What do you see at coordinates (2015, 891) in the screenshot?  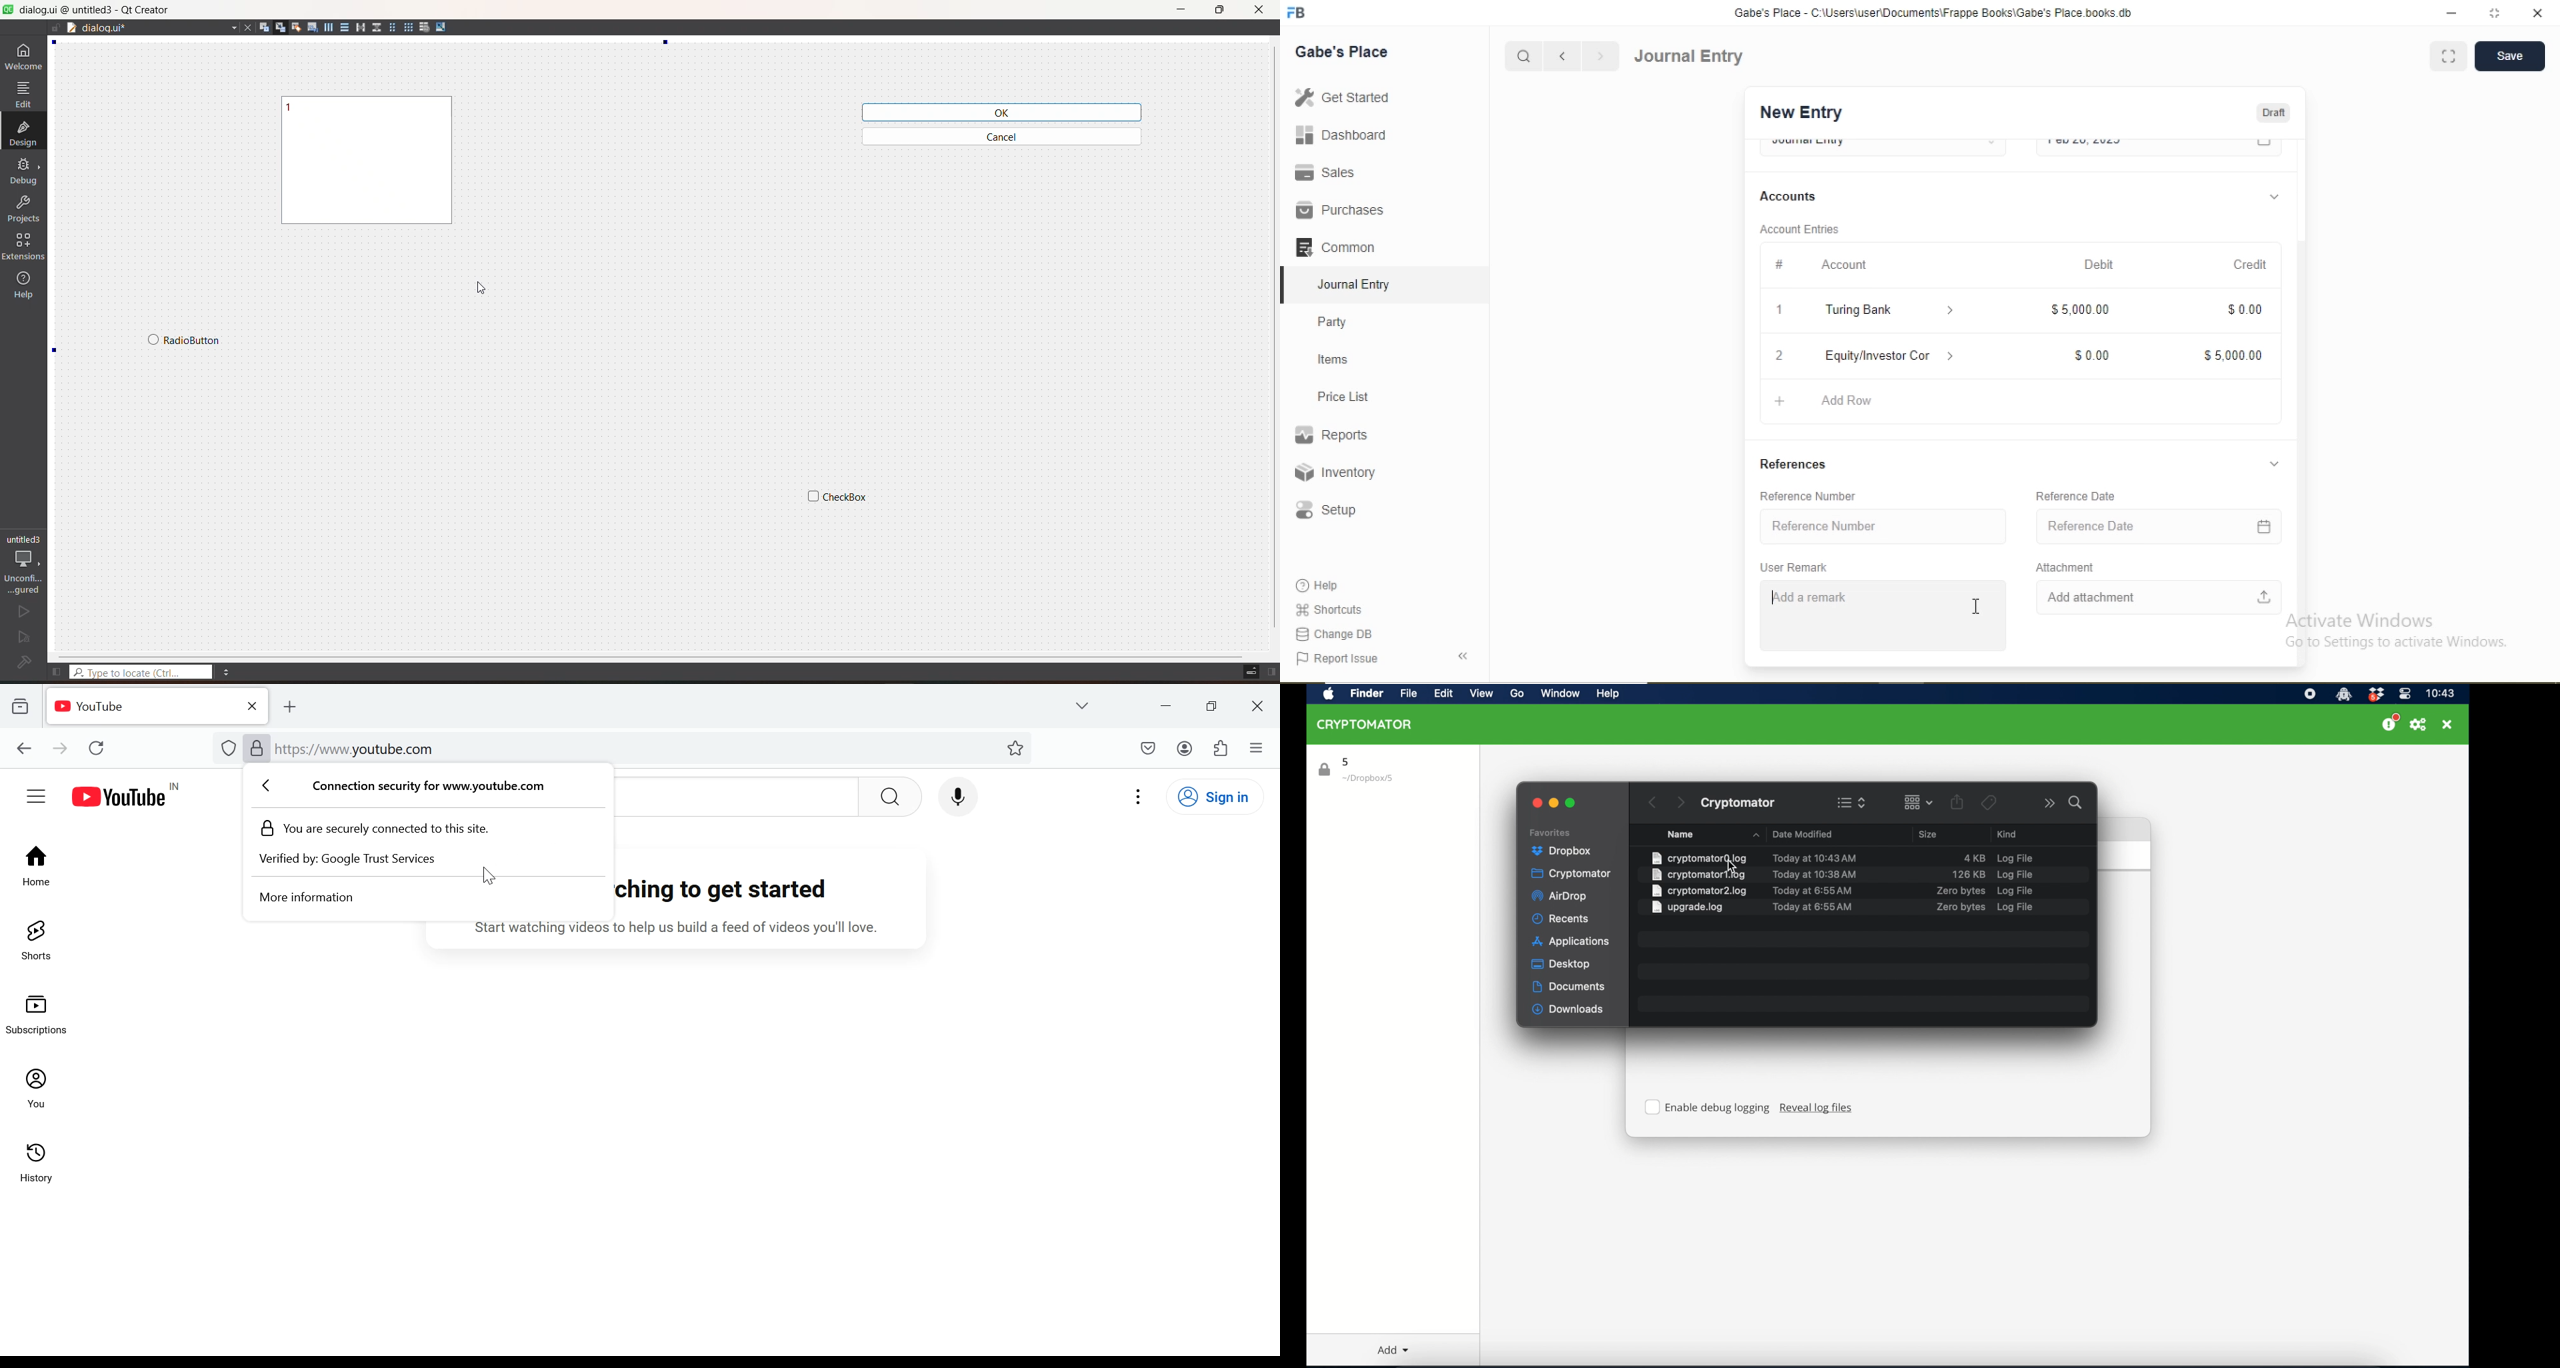 I see `log file` at bounding box center [2015, 891].